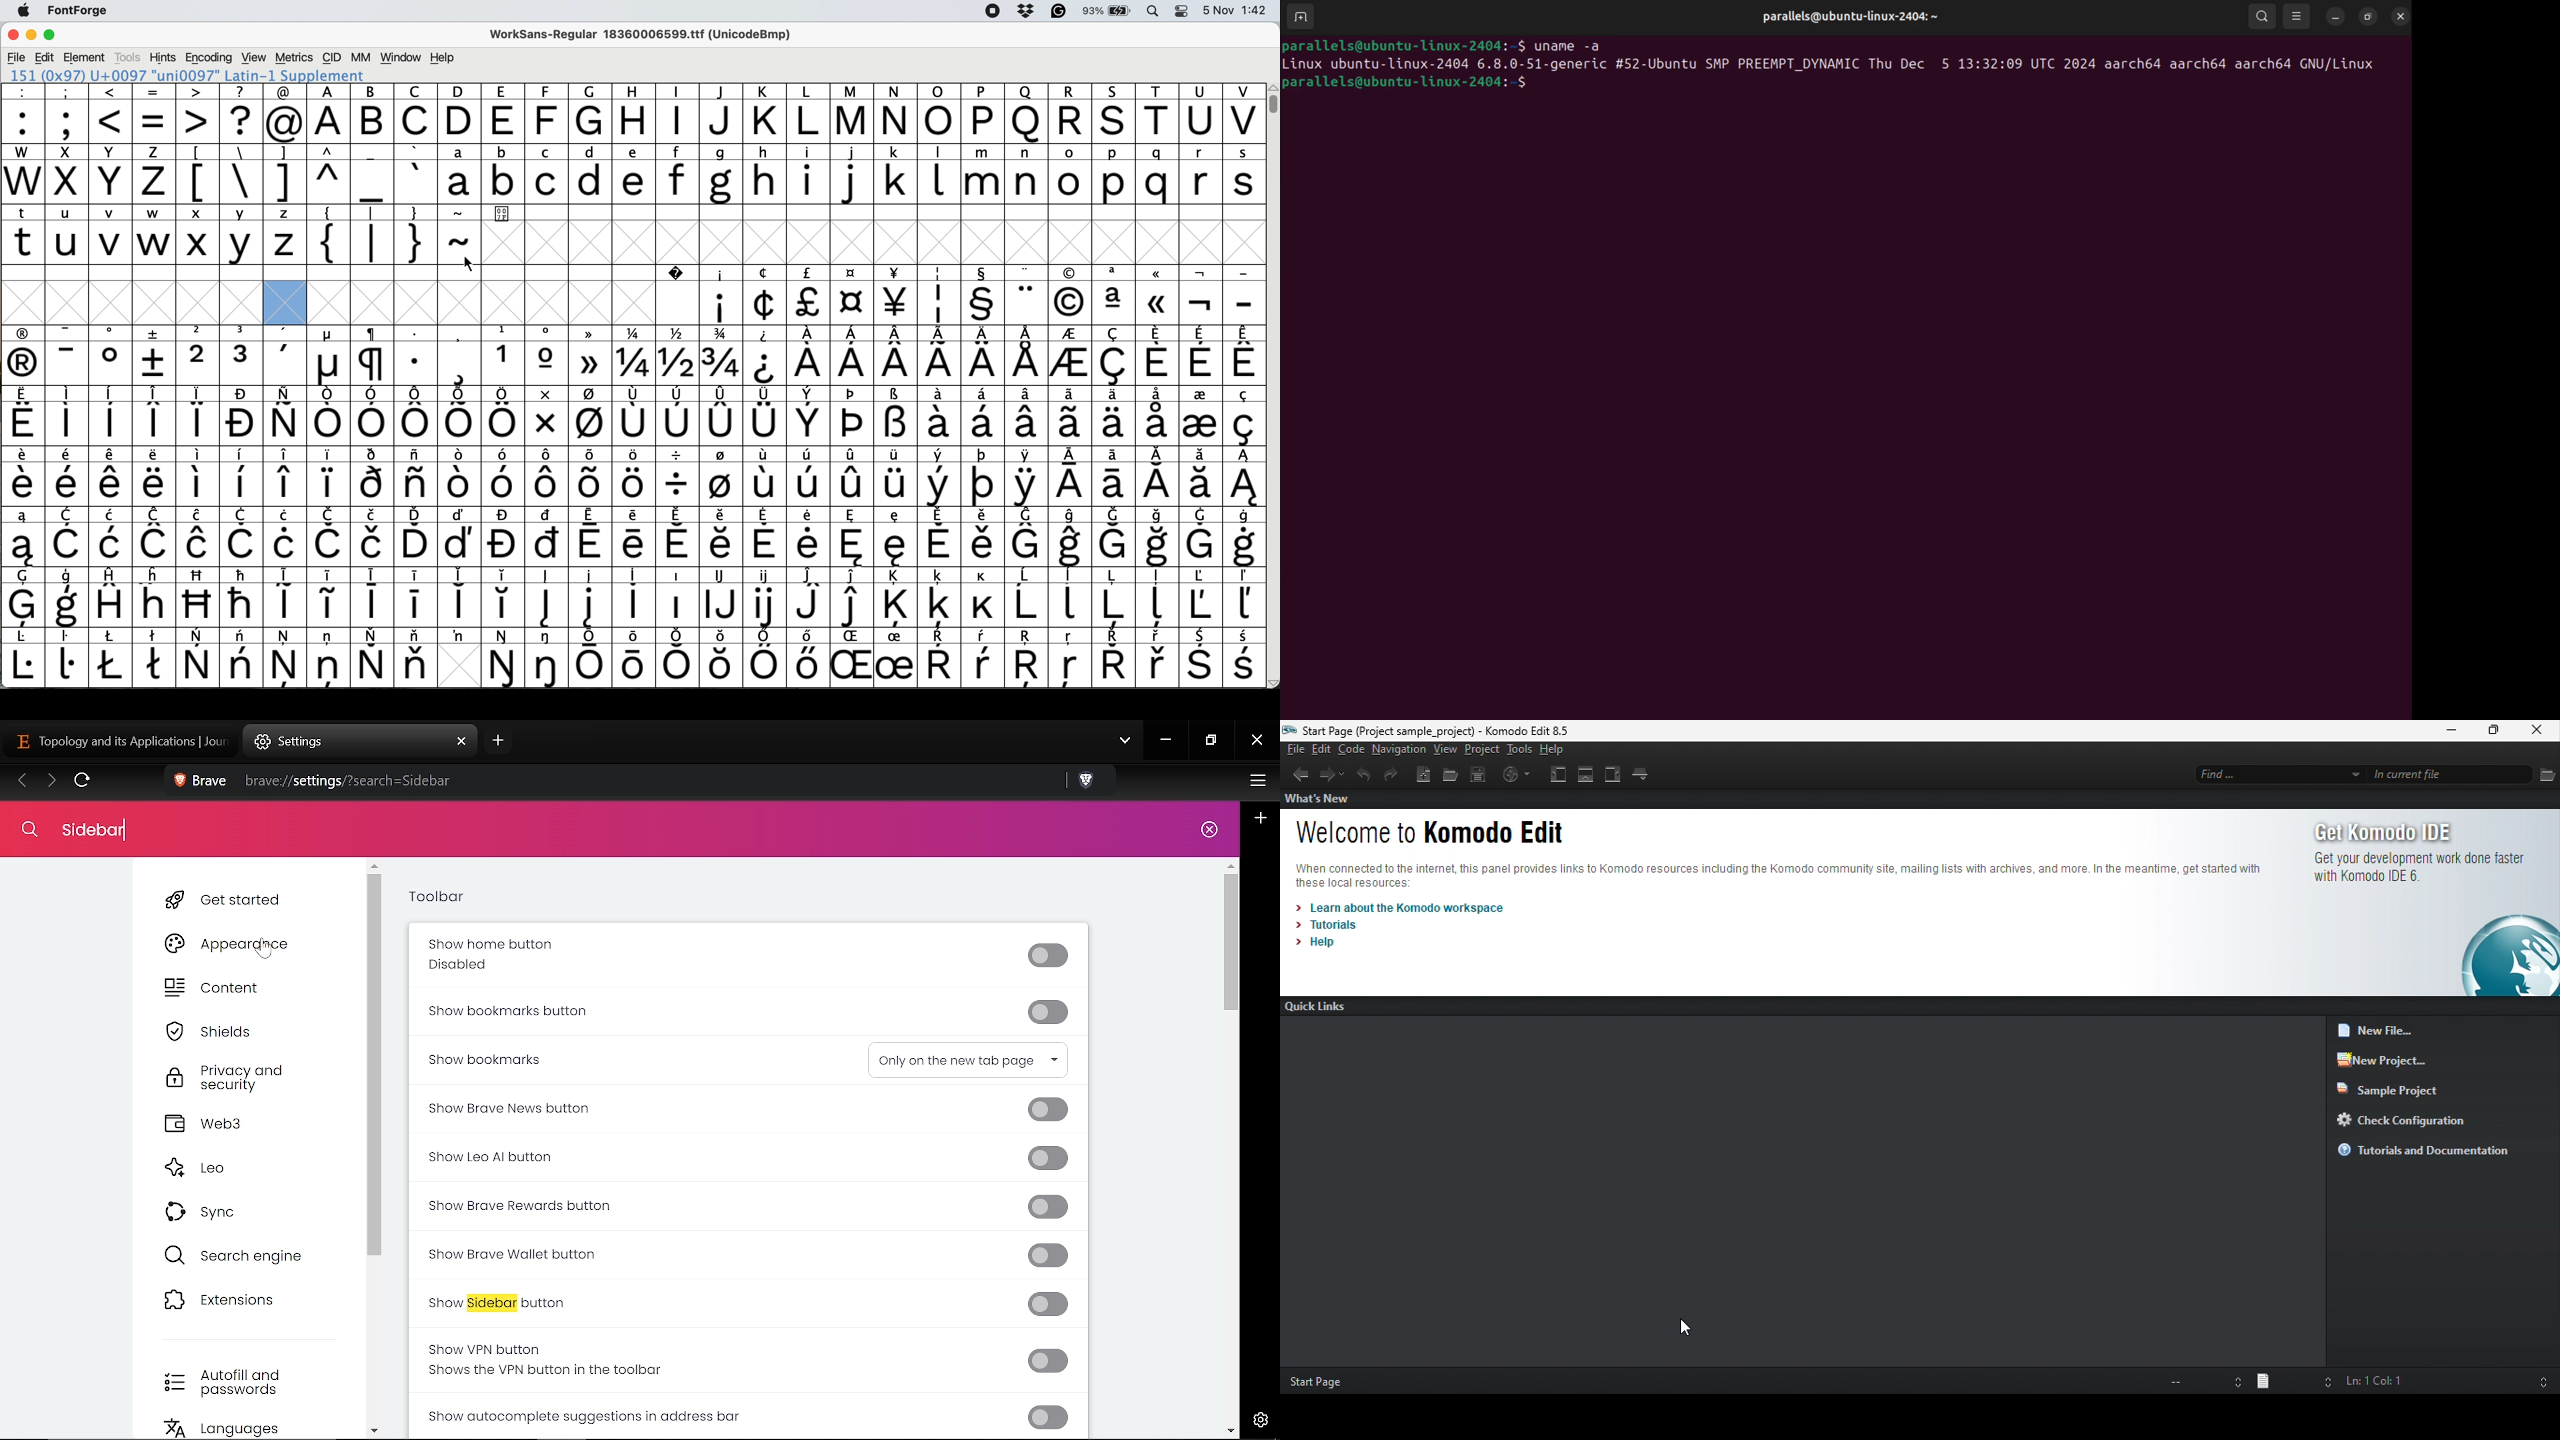  Describe the element at coordinates (1325, 1383) in the screenshot. I see `start page` at that location.